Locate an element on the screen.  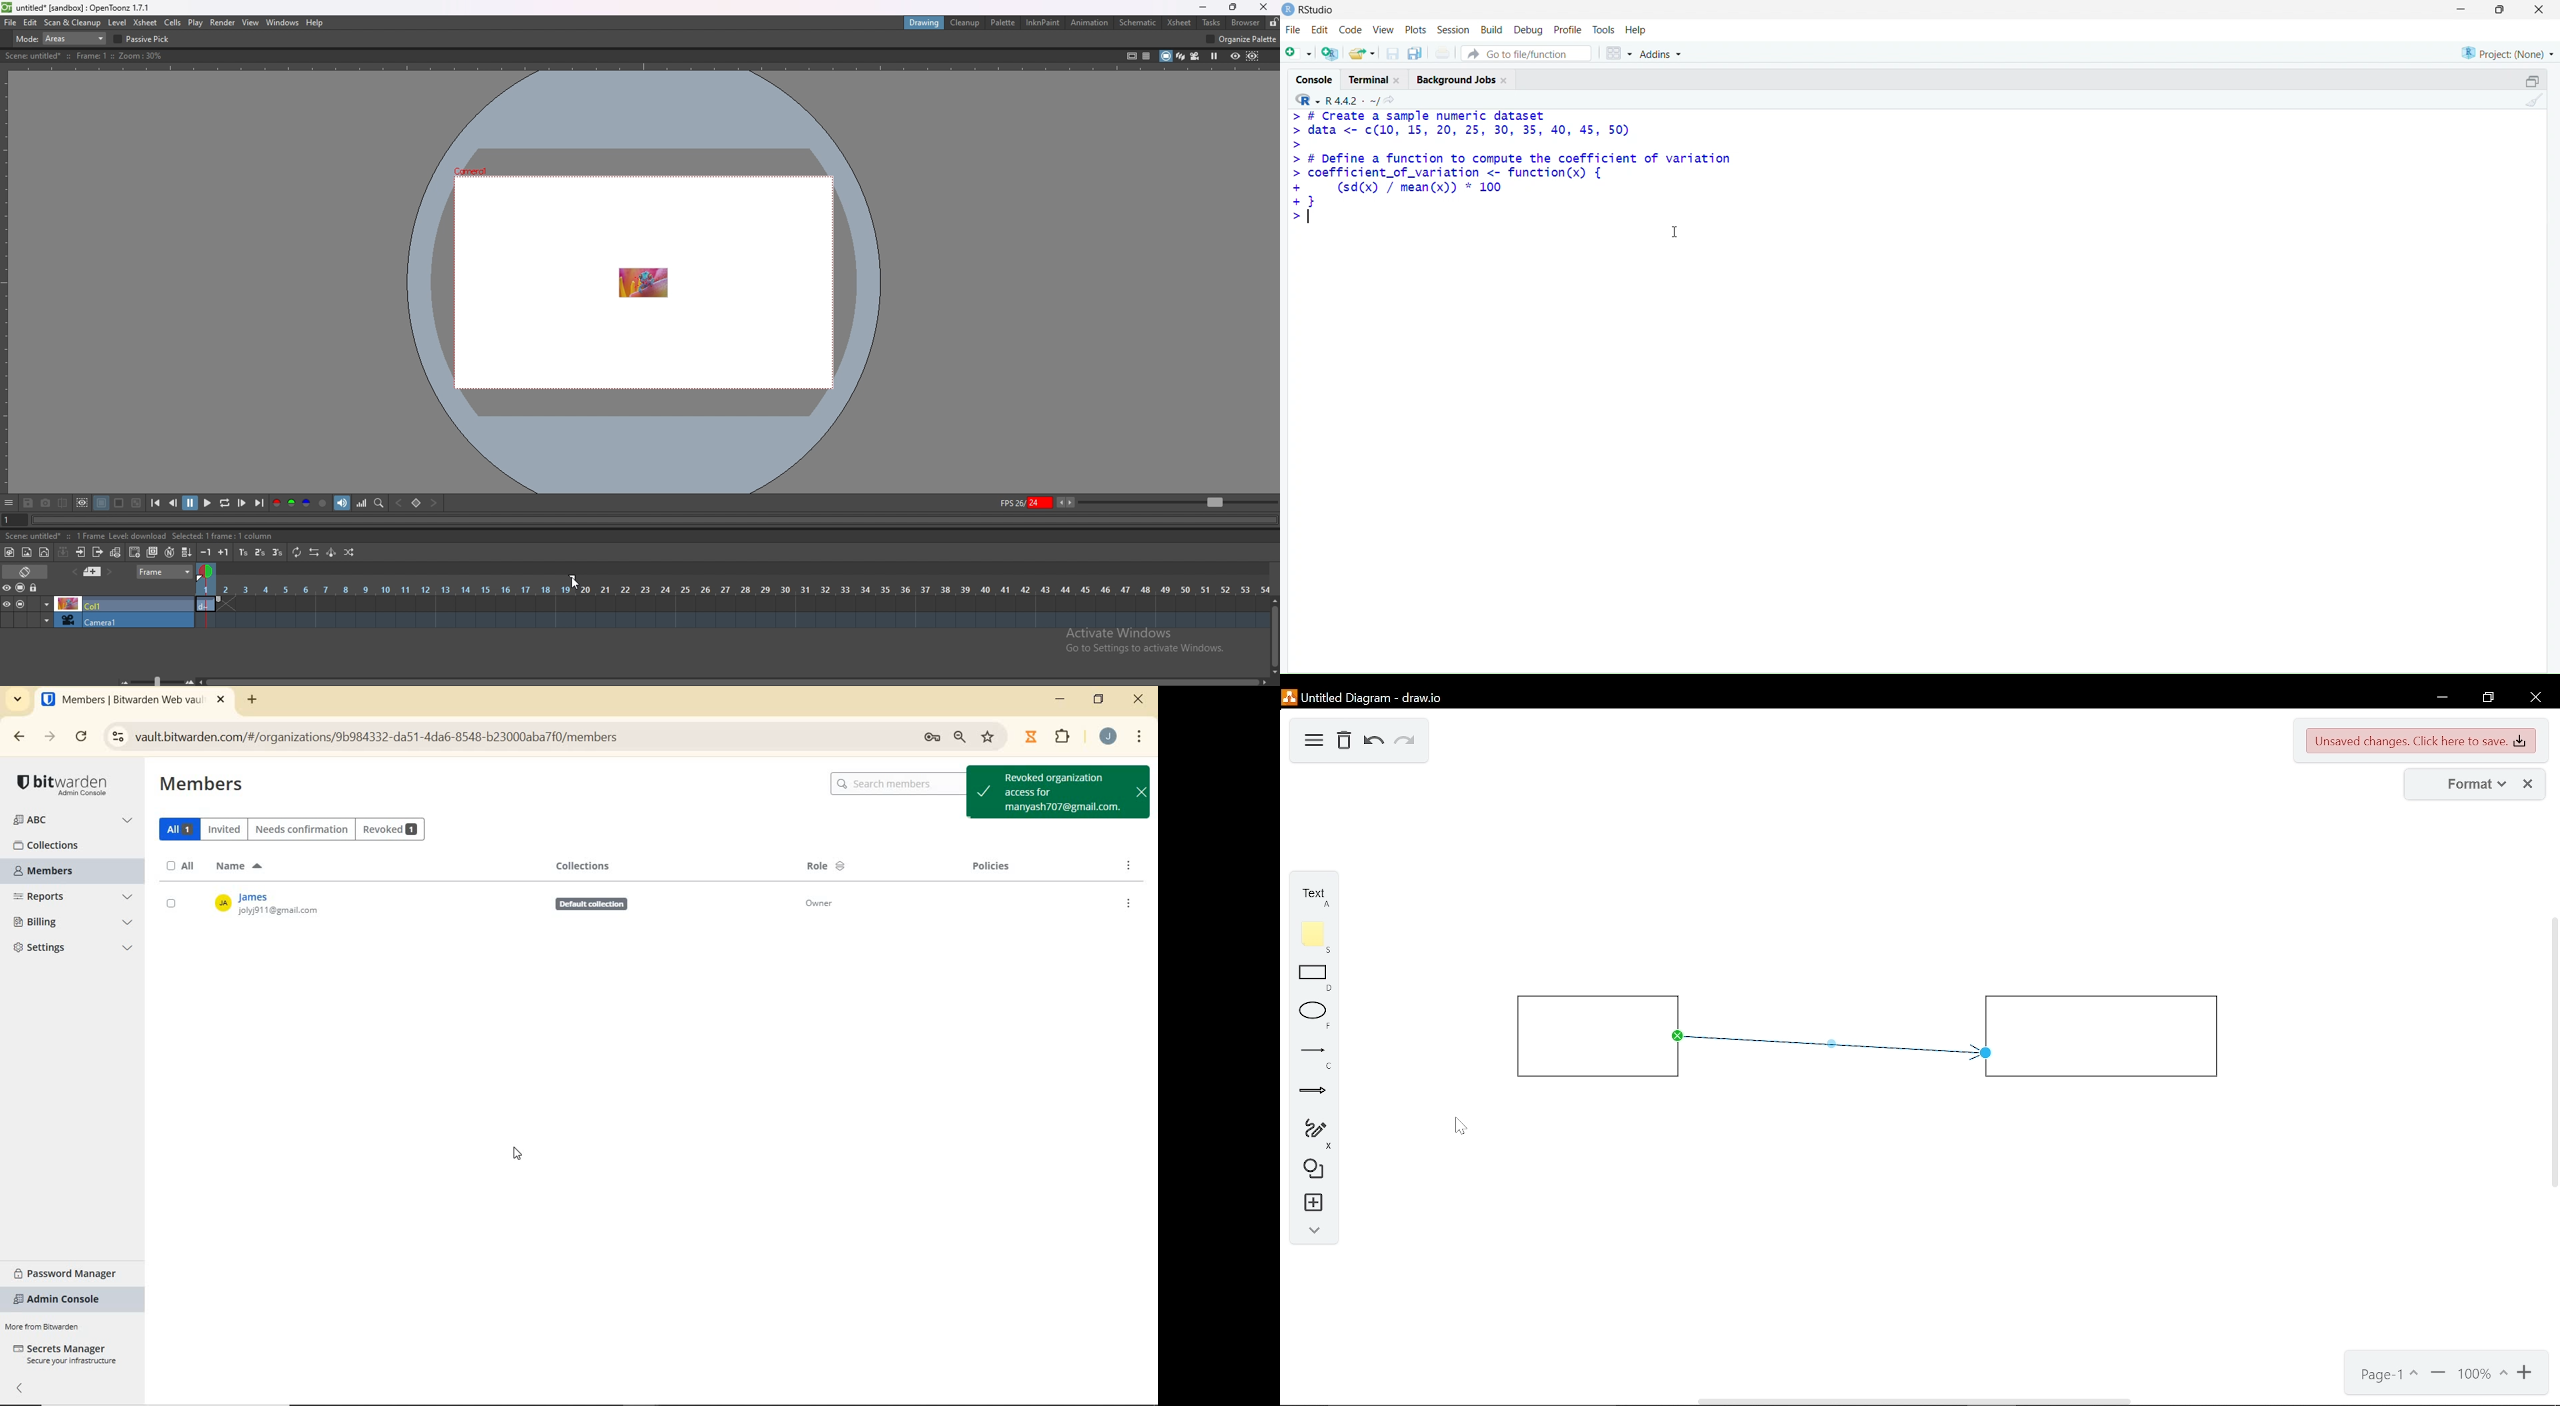
debug is located at coordinates (1528, 31).